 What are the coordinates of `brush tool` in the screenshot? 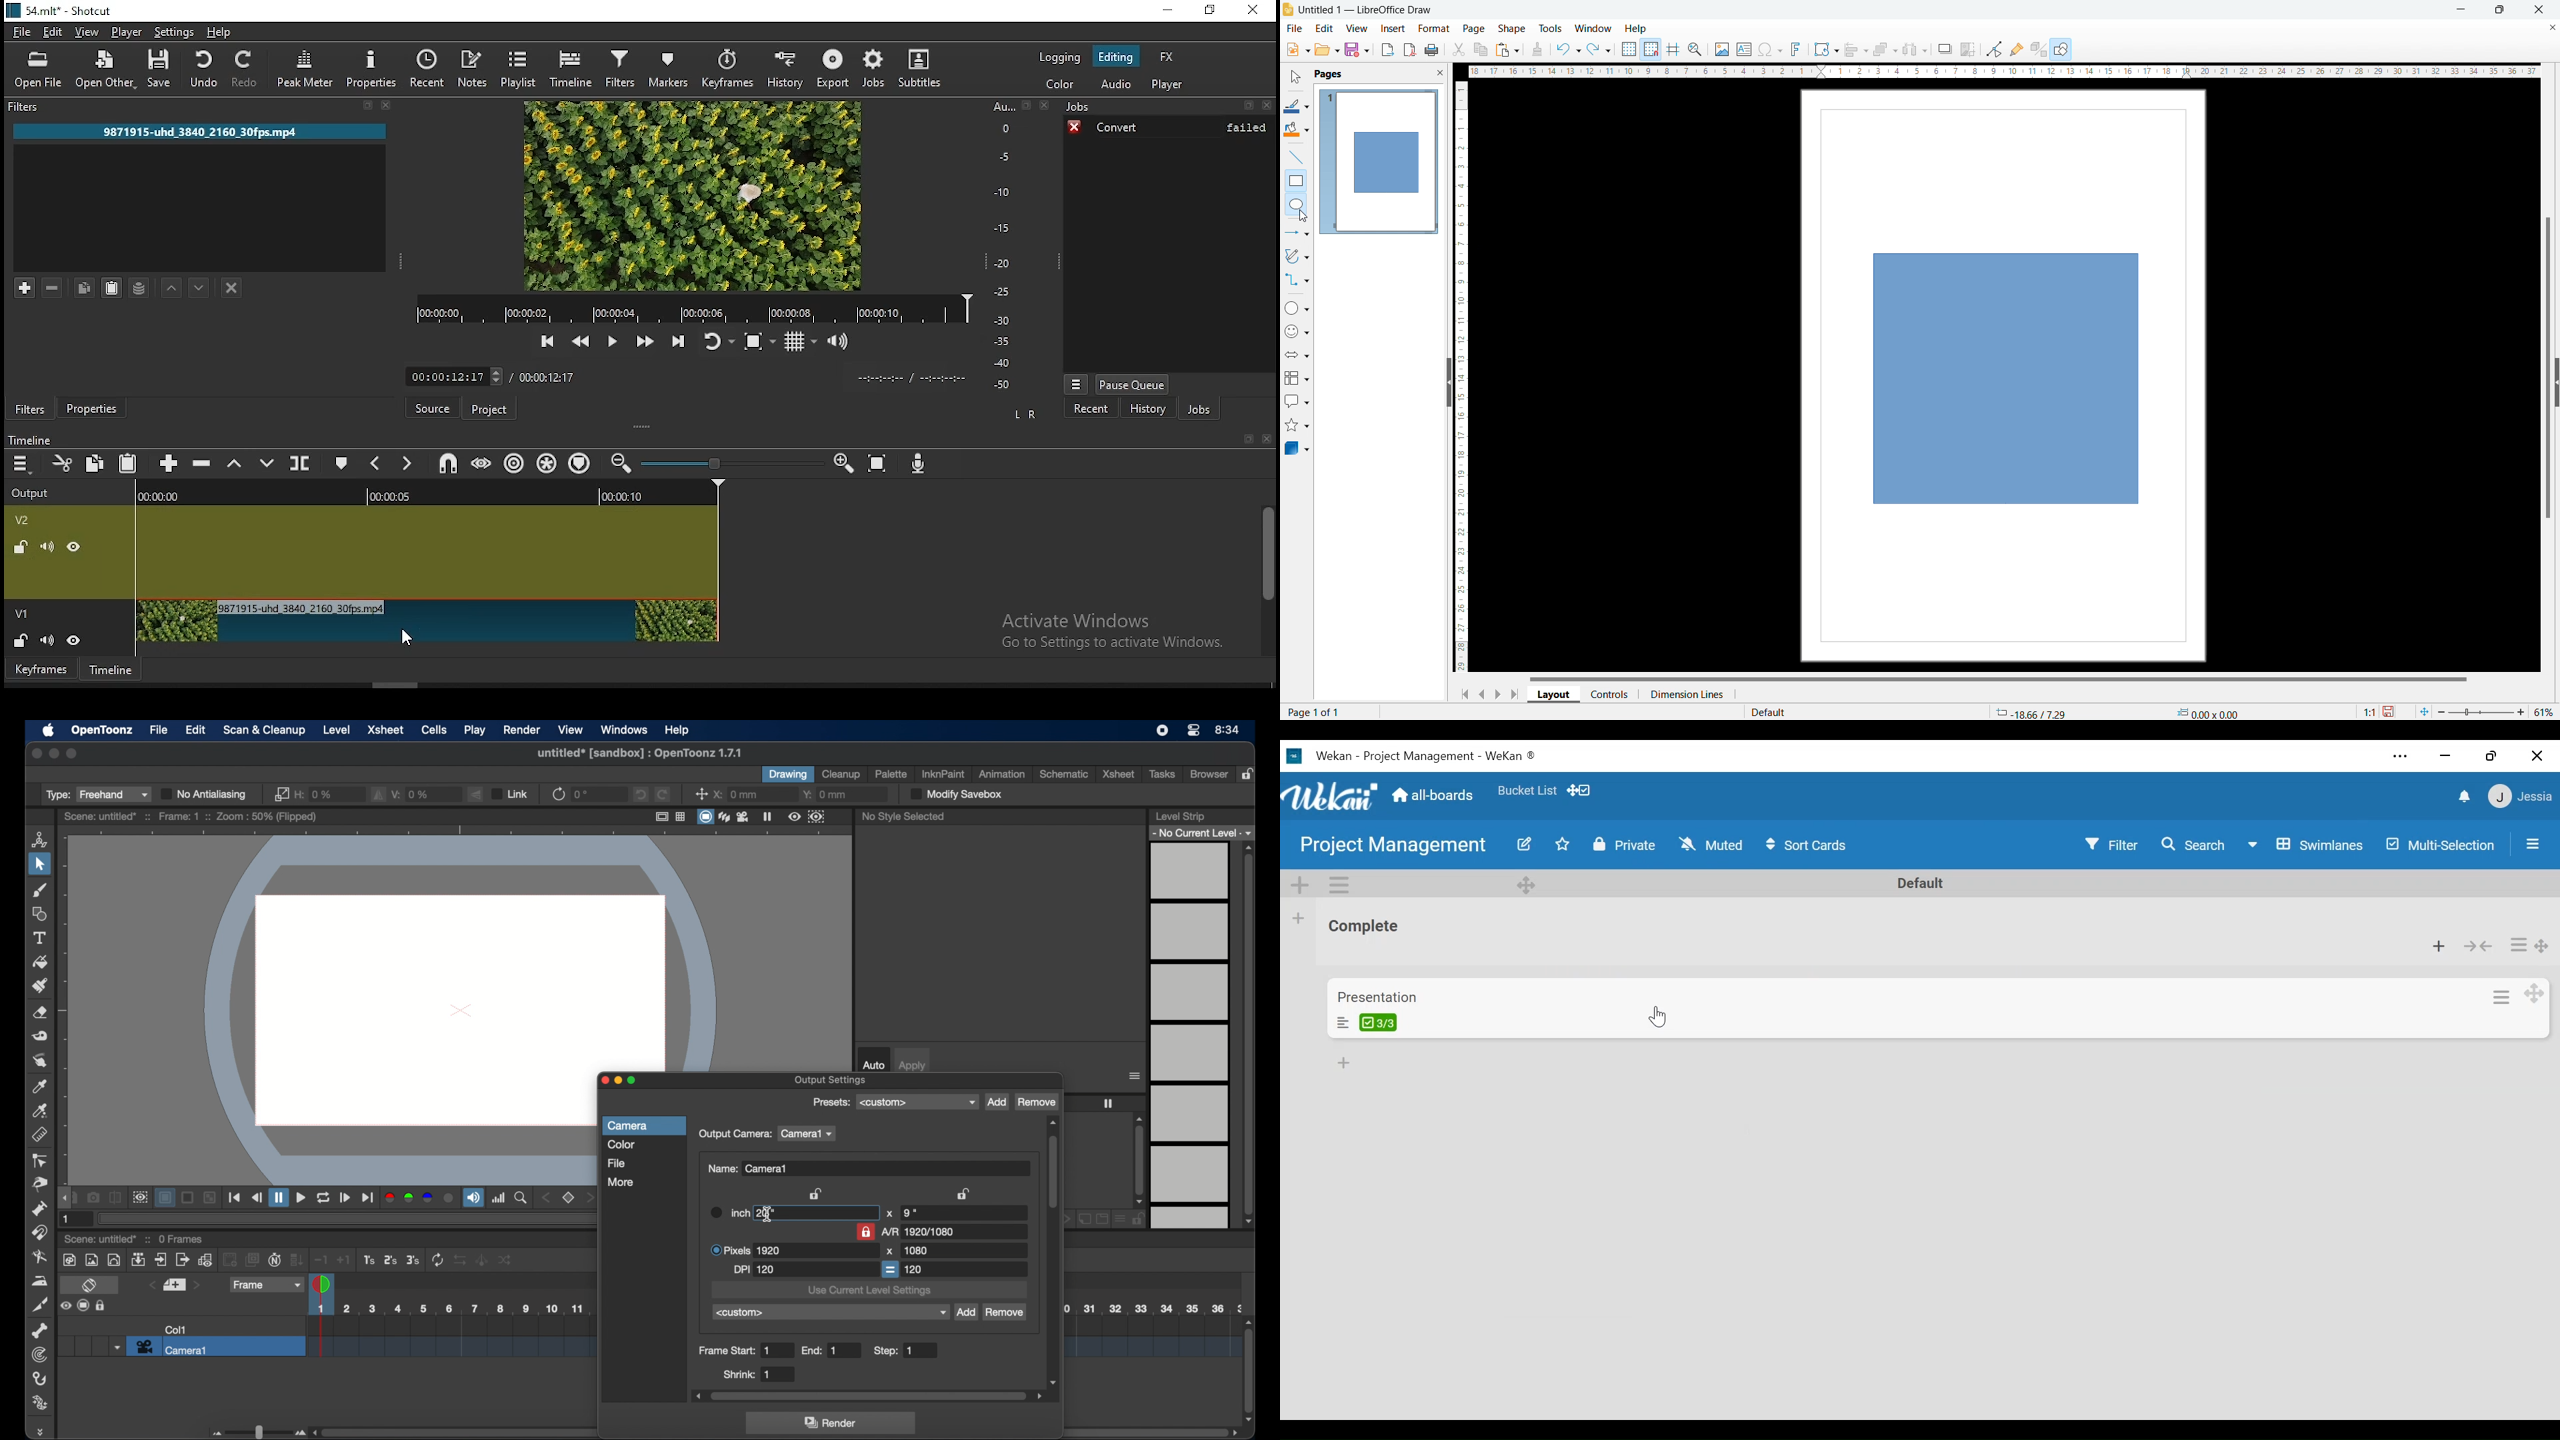 It's located at (40, 890).